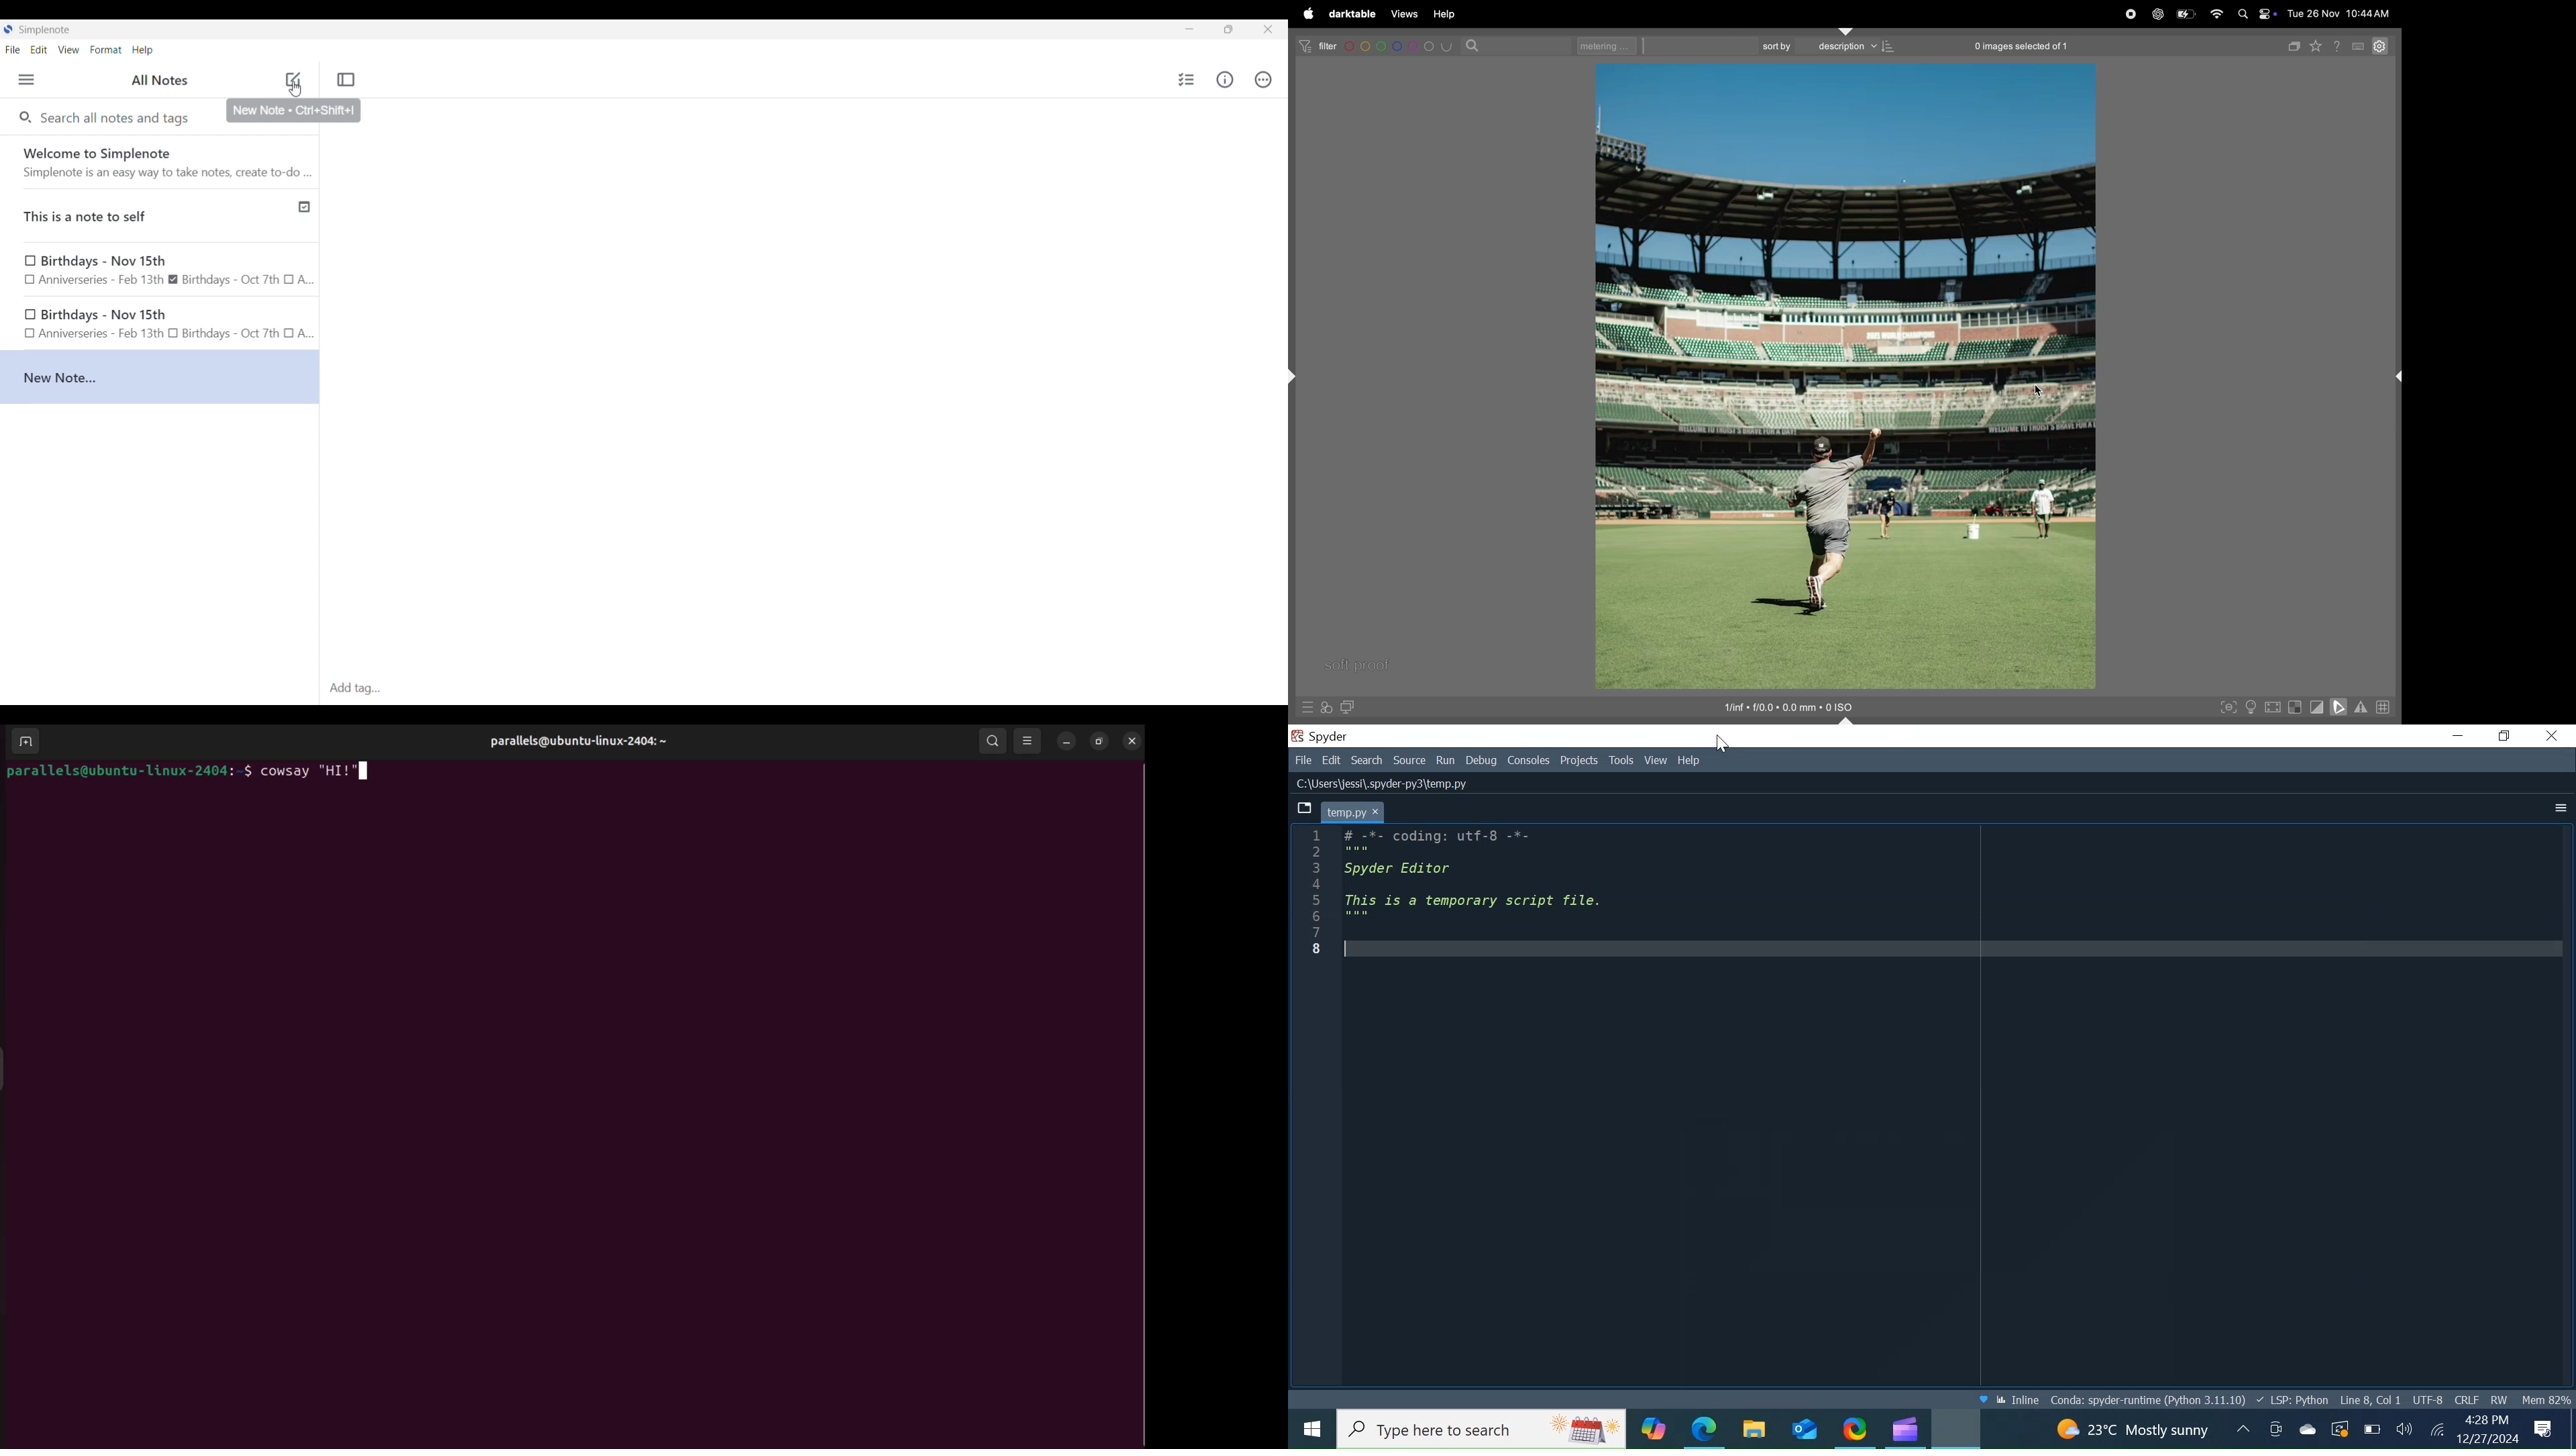 Image resolution: width=2576 pixels, height=1456 pixels. Describe the element at coordinates (2293, 1400) in the screenshot. I see `Language` at that location.